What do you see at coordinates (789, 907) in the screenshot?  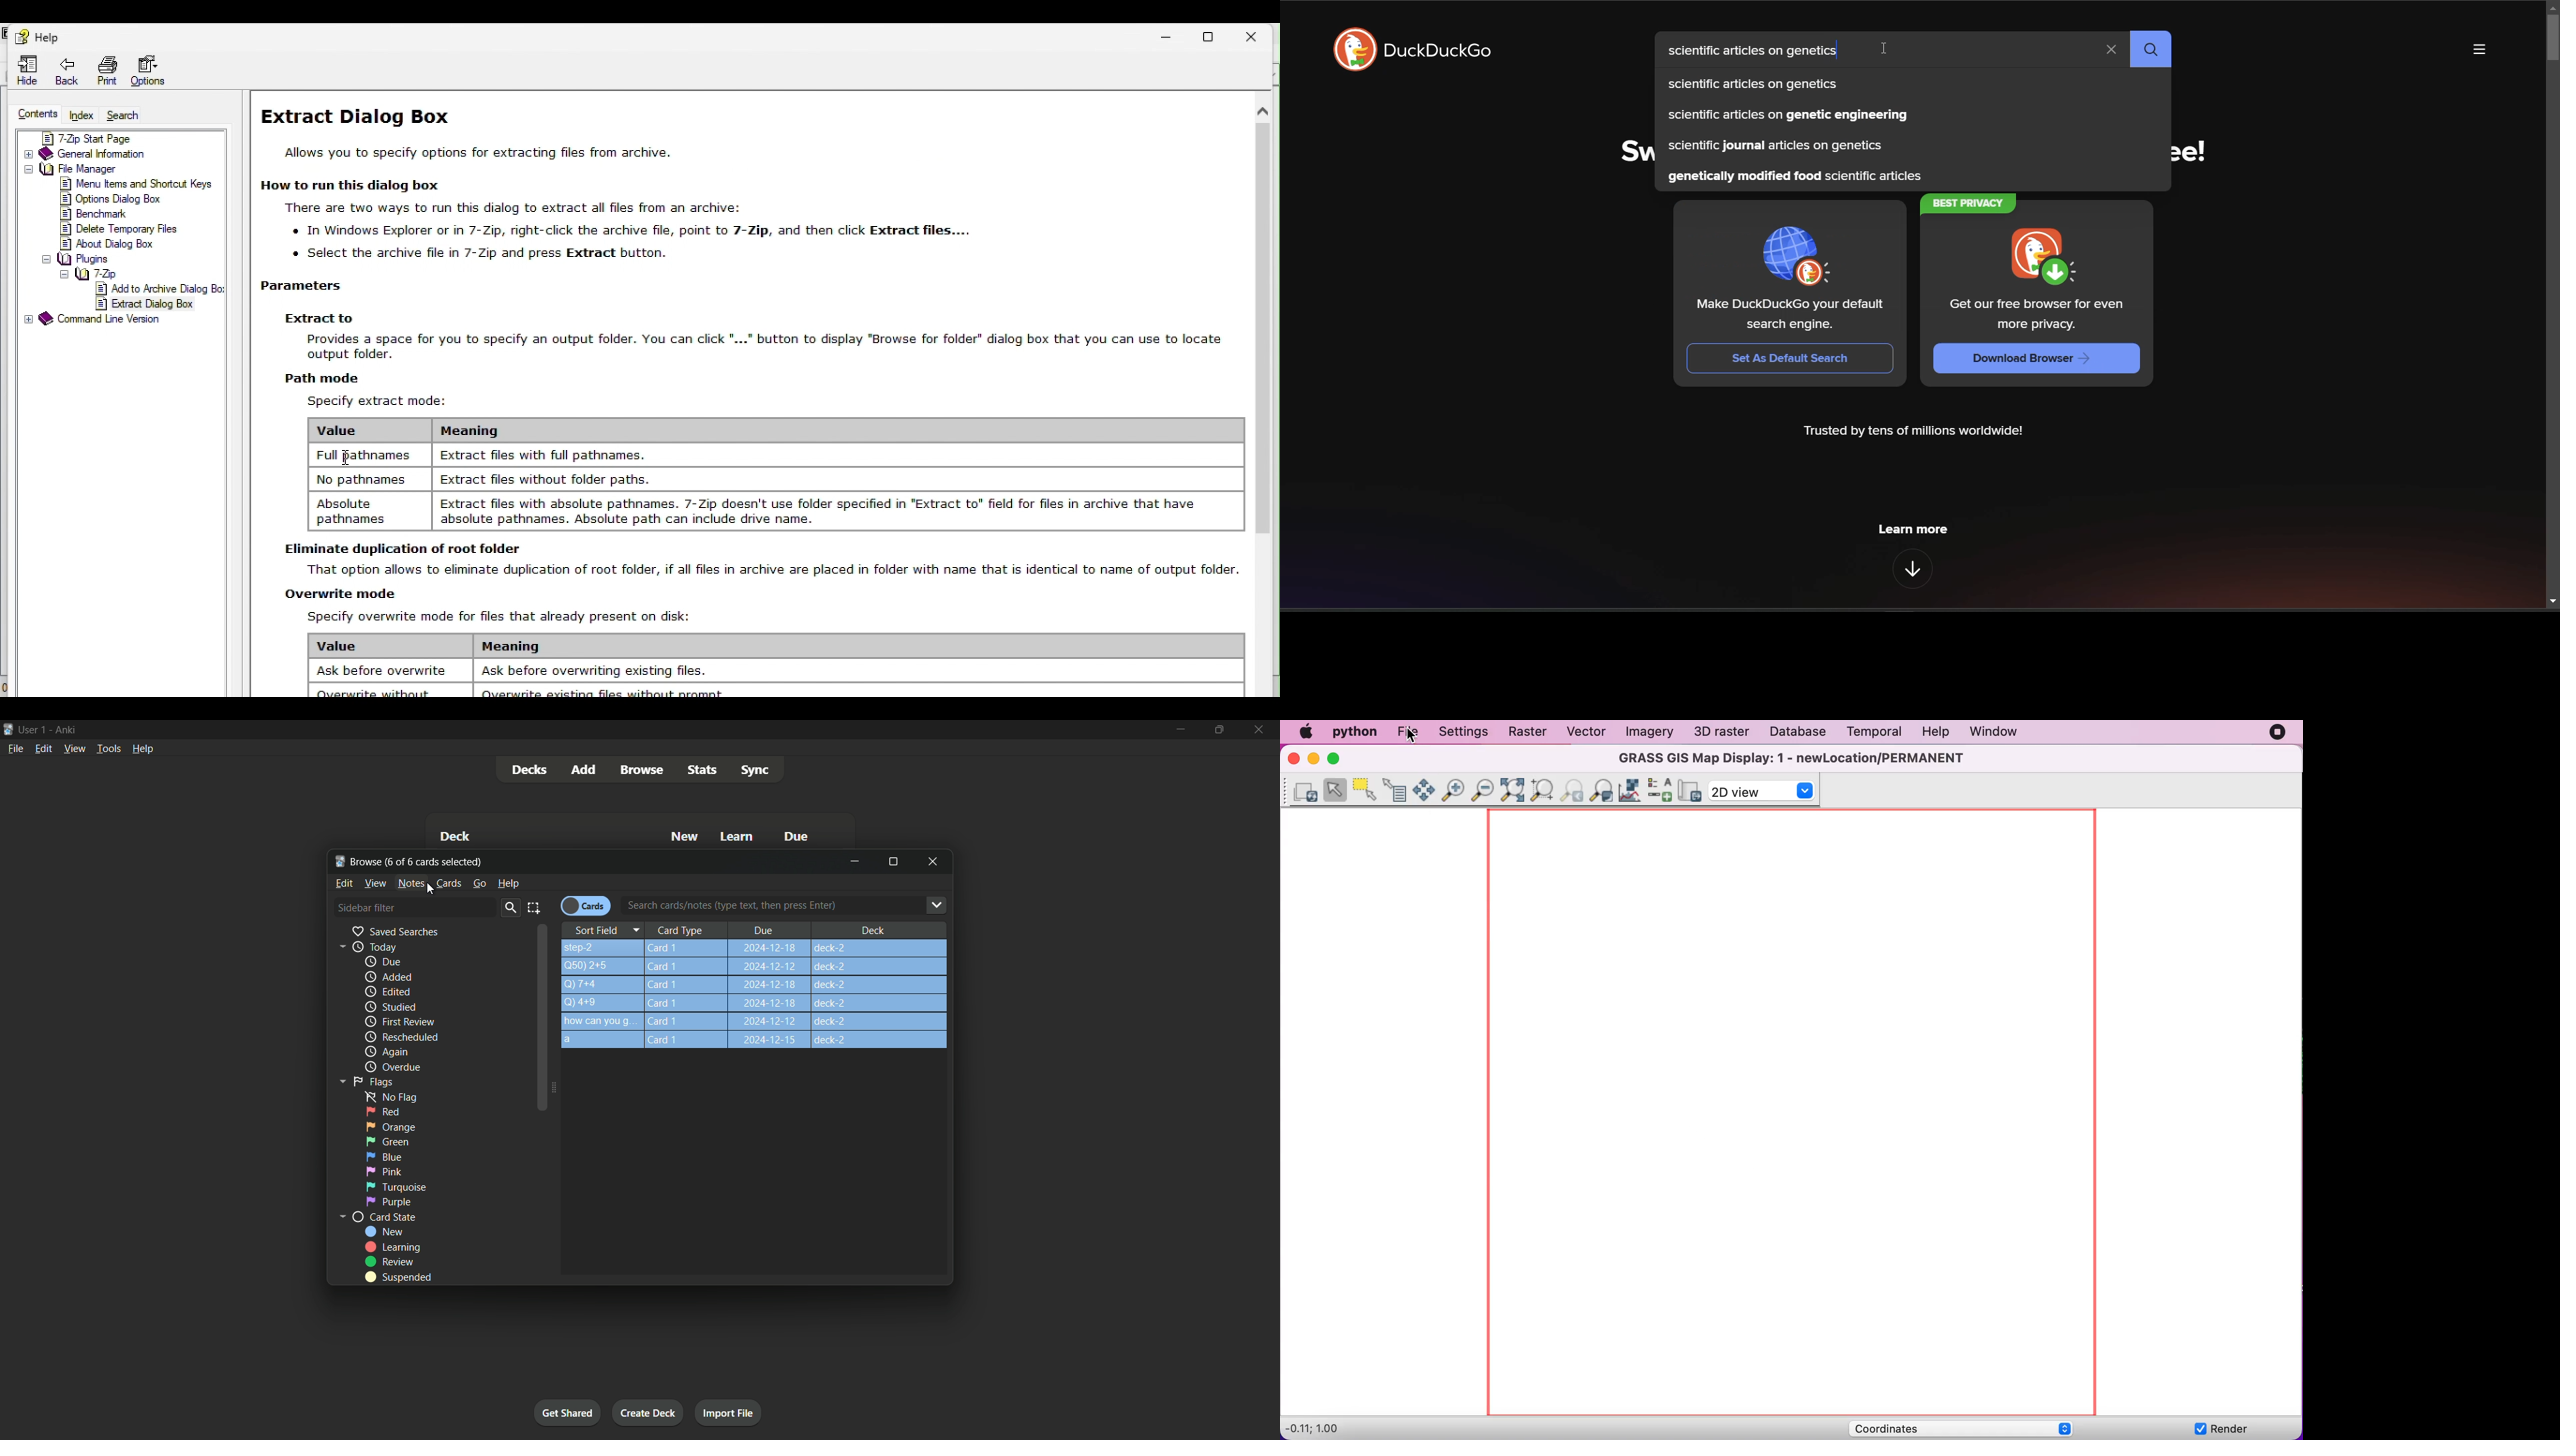 I see `Search cards/notes (type text, then press Enter)` at bounding box center [789, 907].